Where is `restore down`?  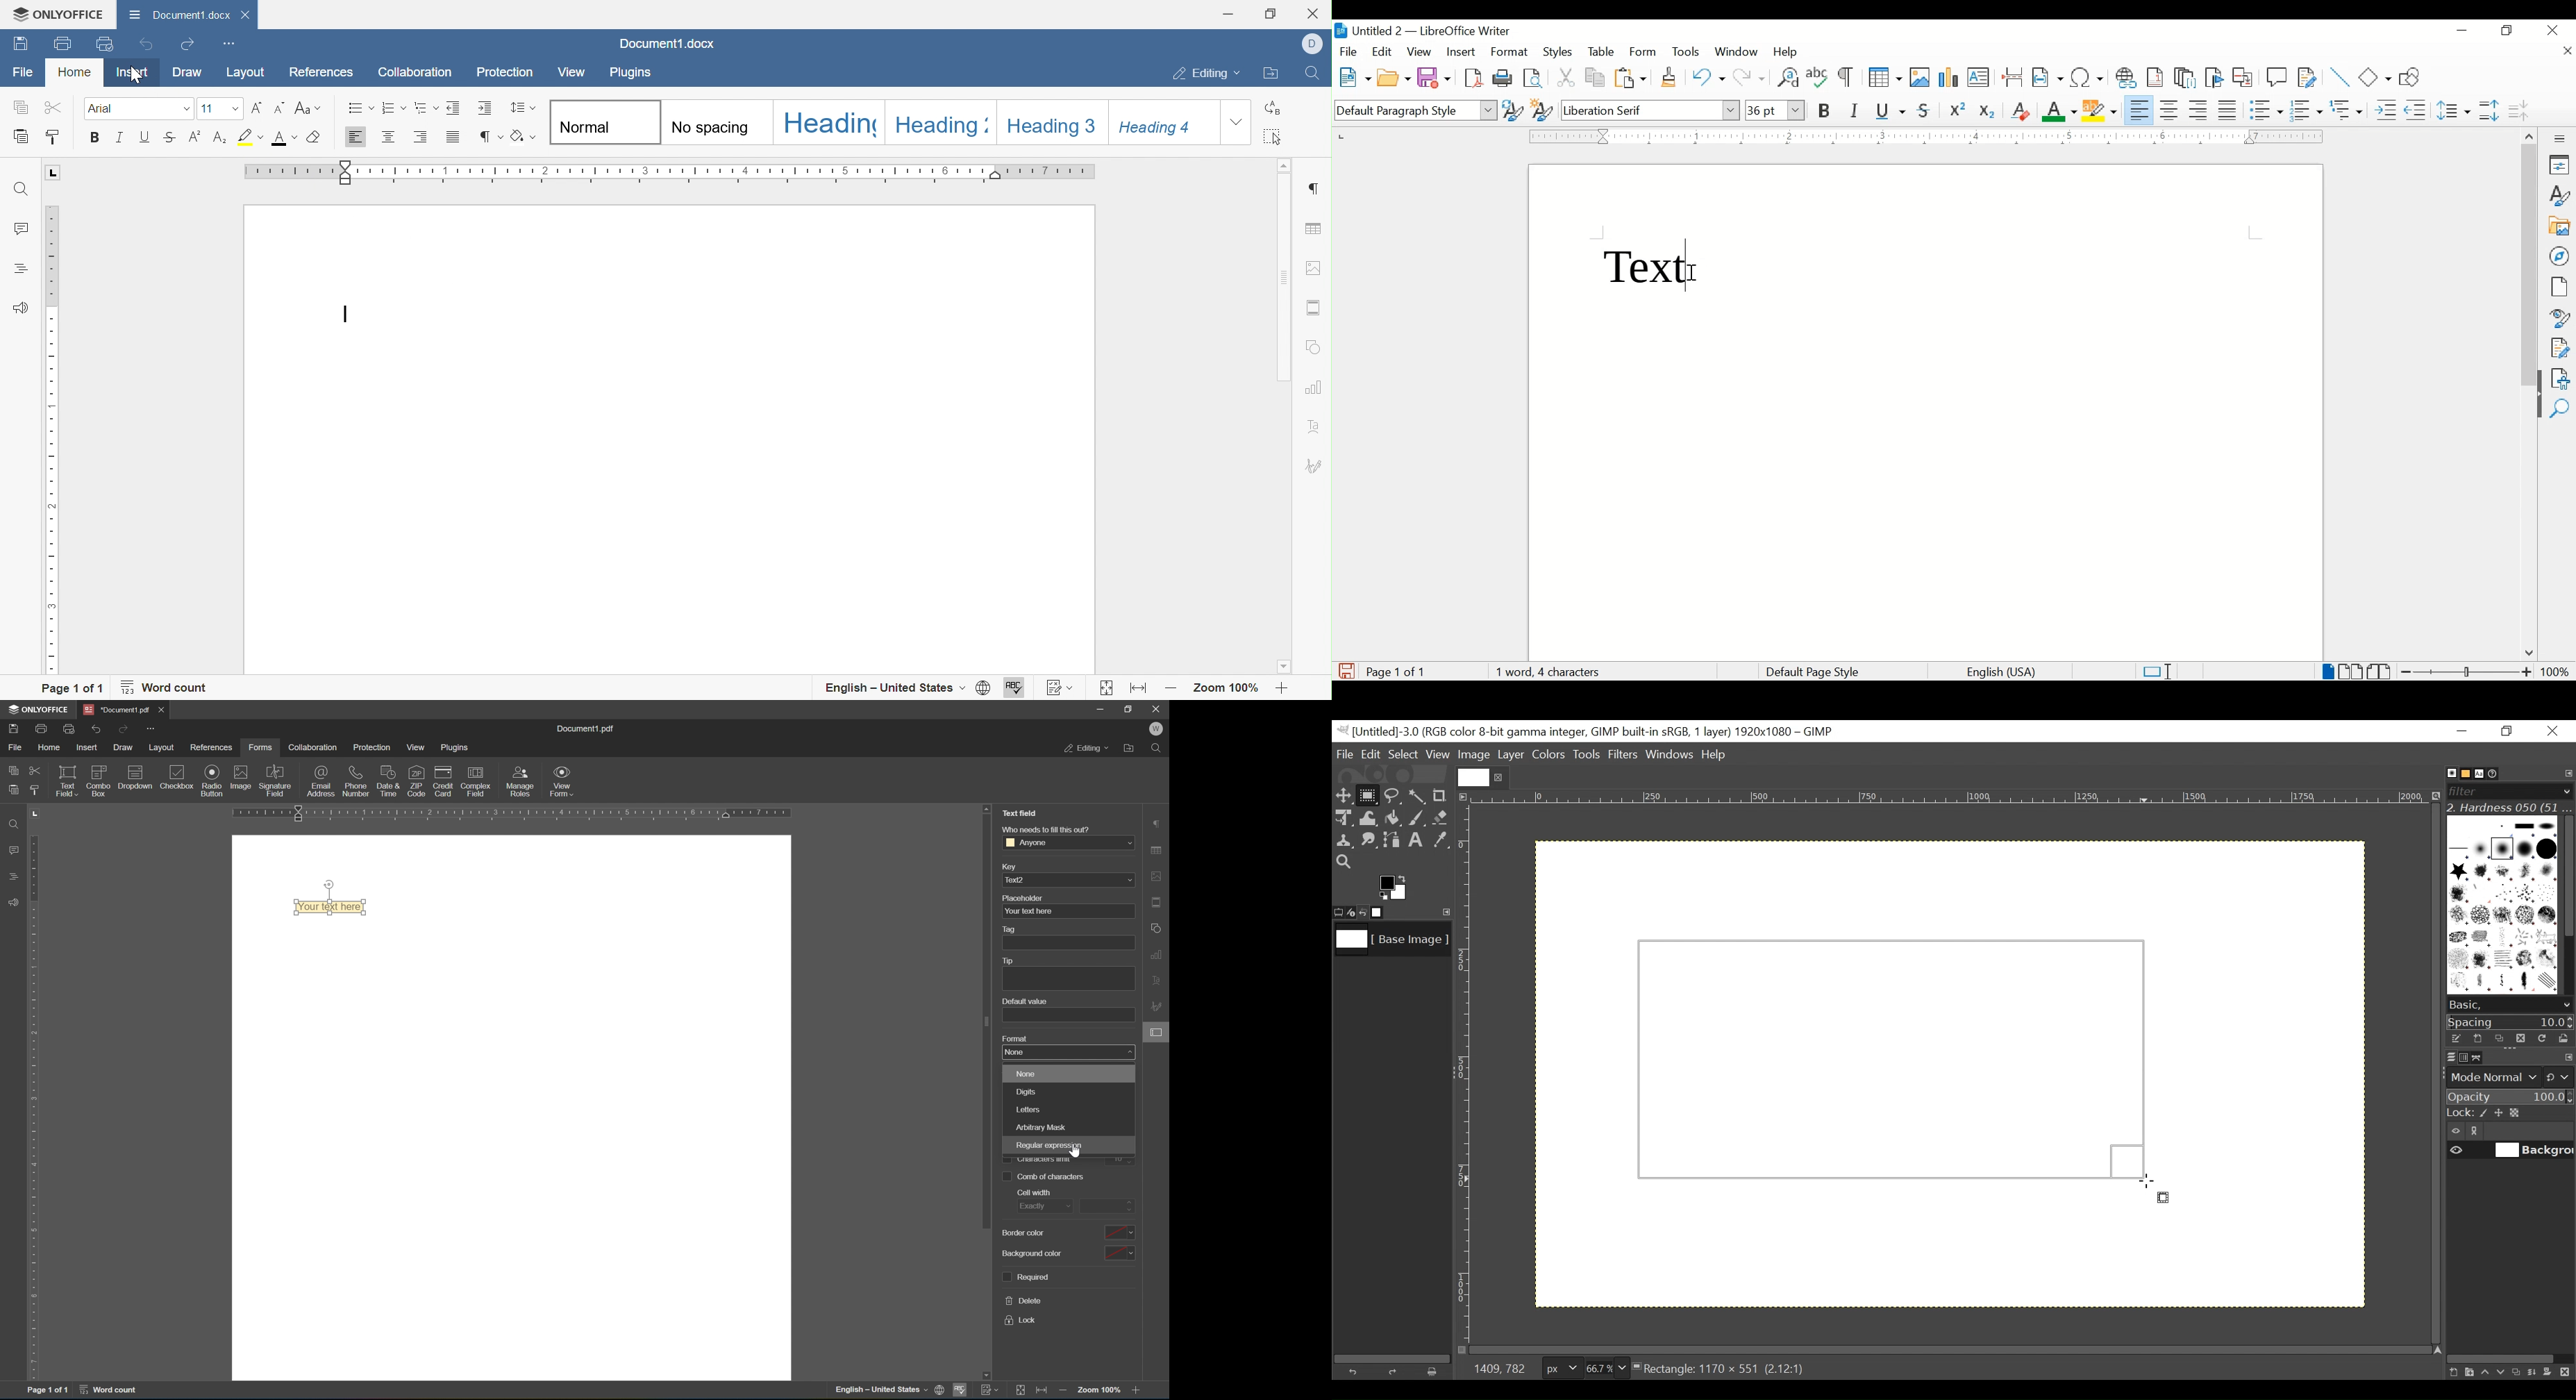
restore down is located at coordinates (2507, 30).